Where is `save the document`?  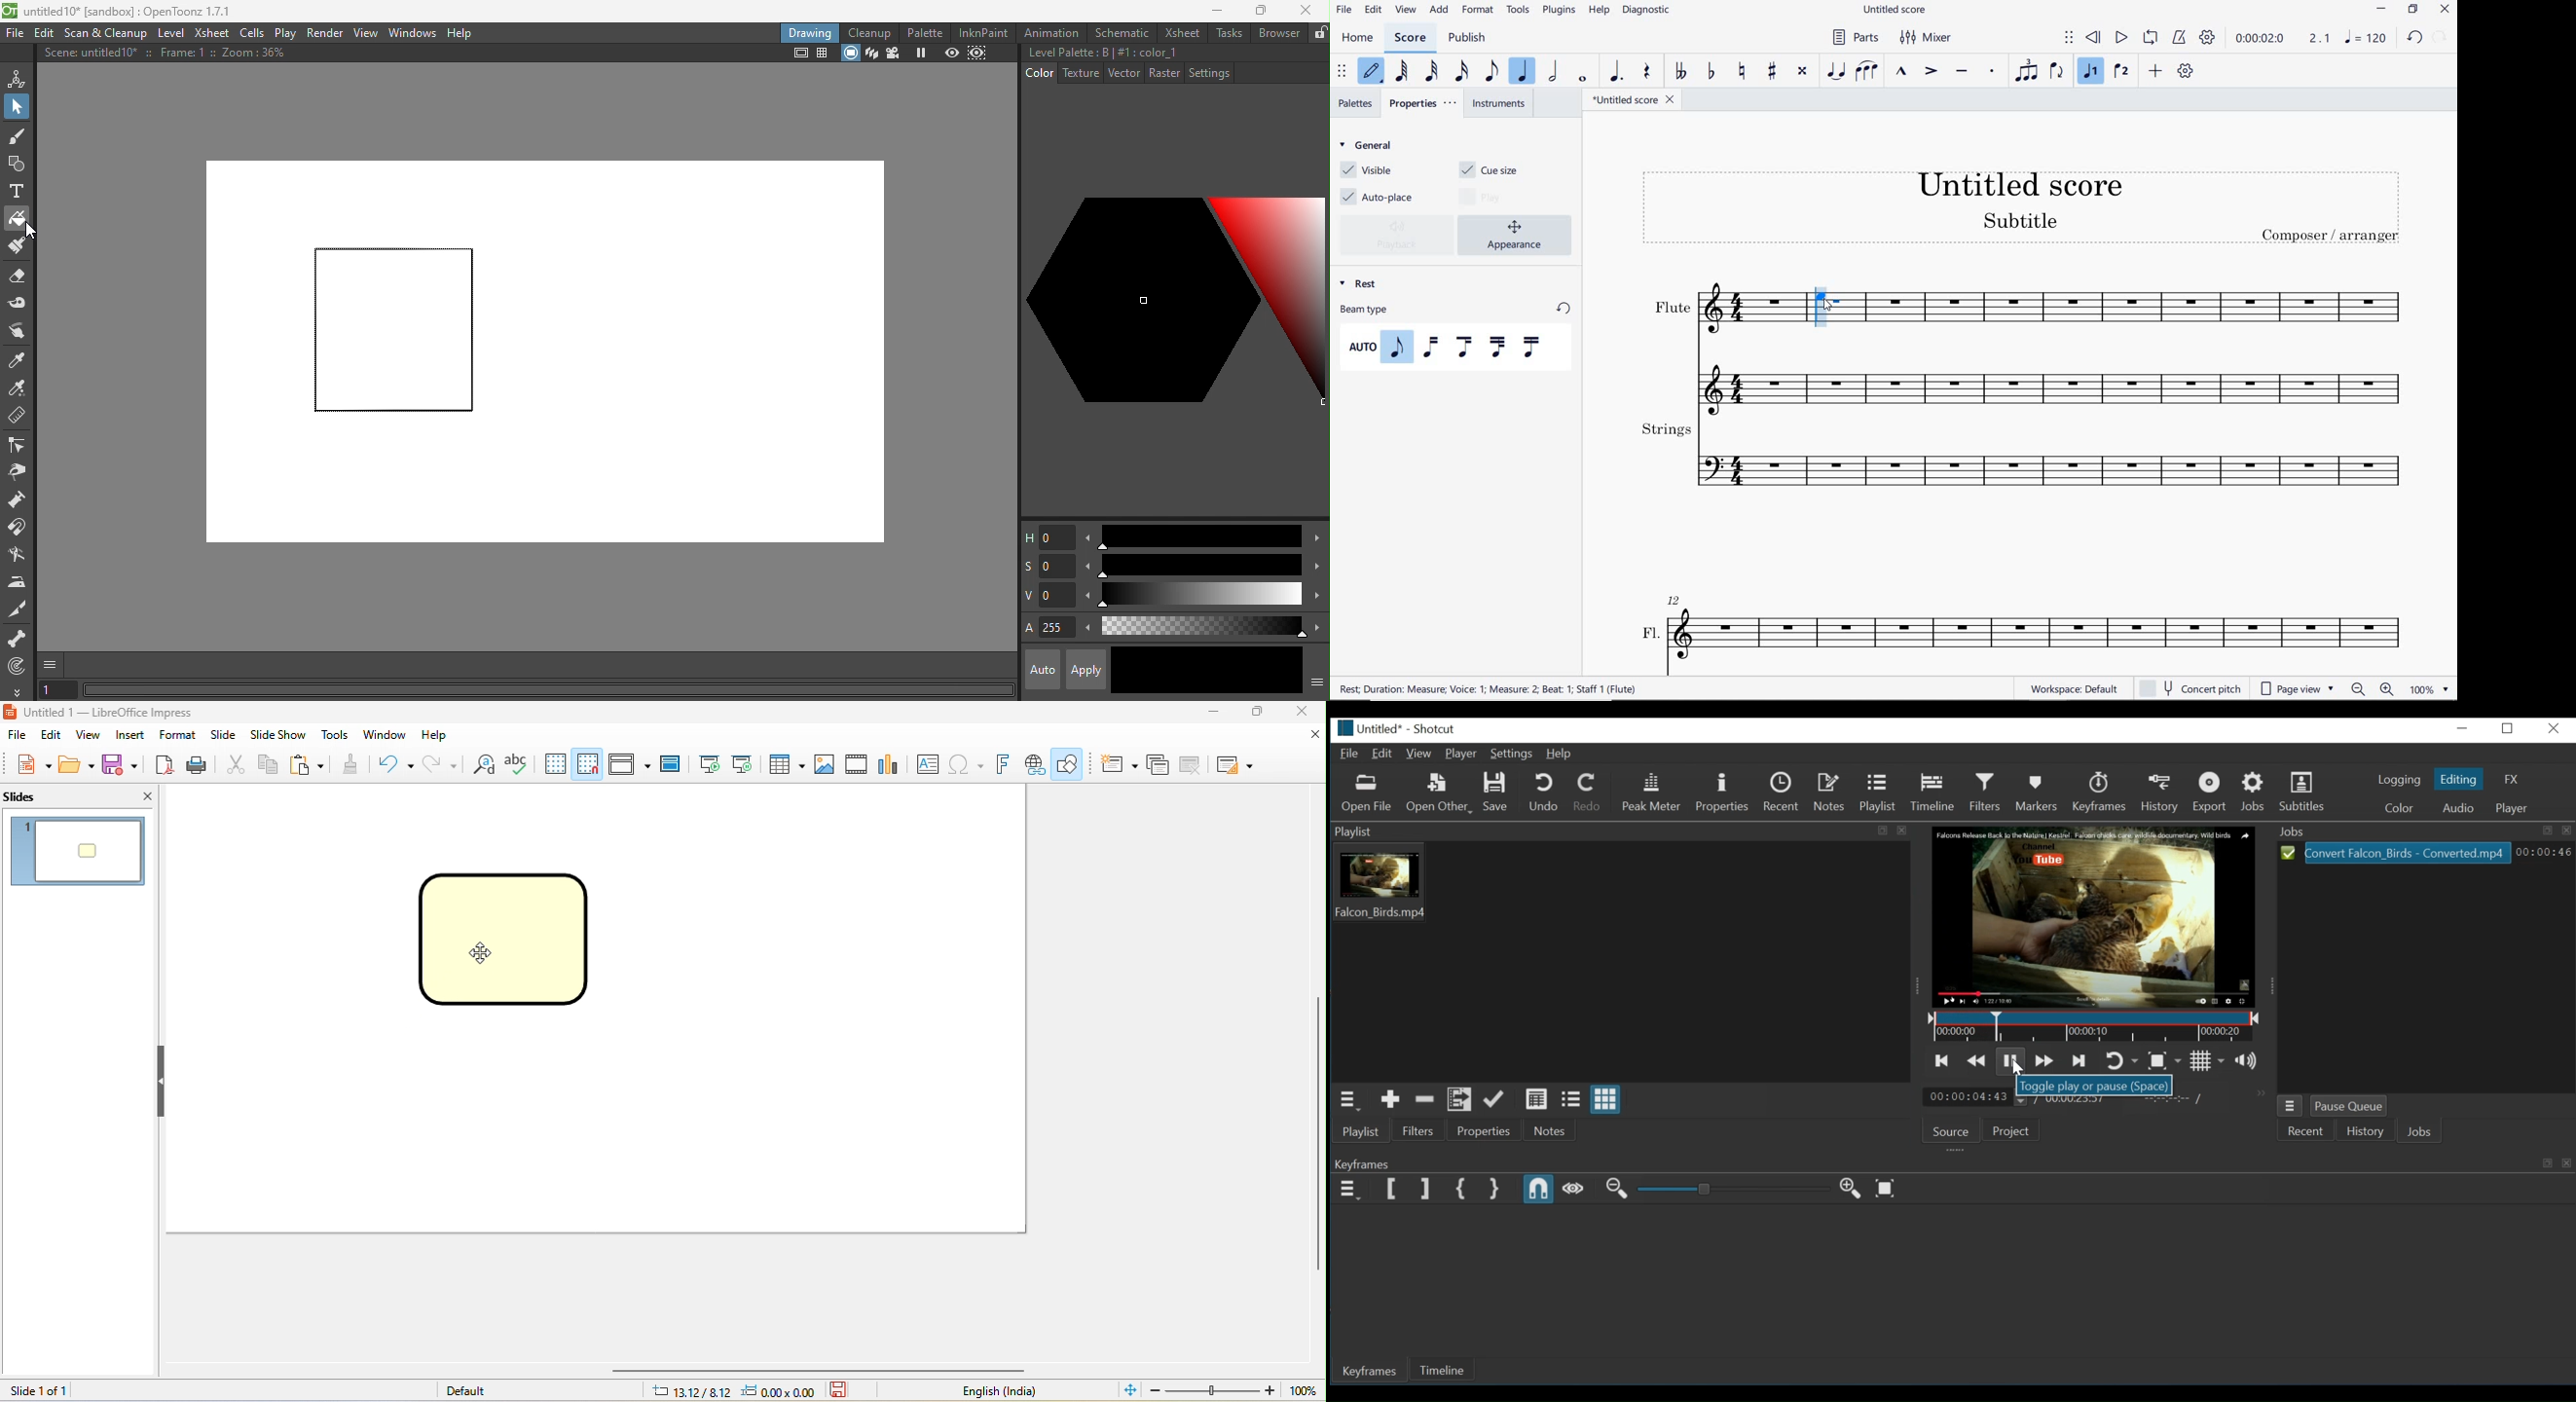
save the document is located at coordinates (845, 1391).